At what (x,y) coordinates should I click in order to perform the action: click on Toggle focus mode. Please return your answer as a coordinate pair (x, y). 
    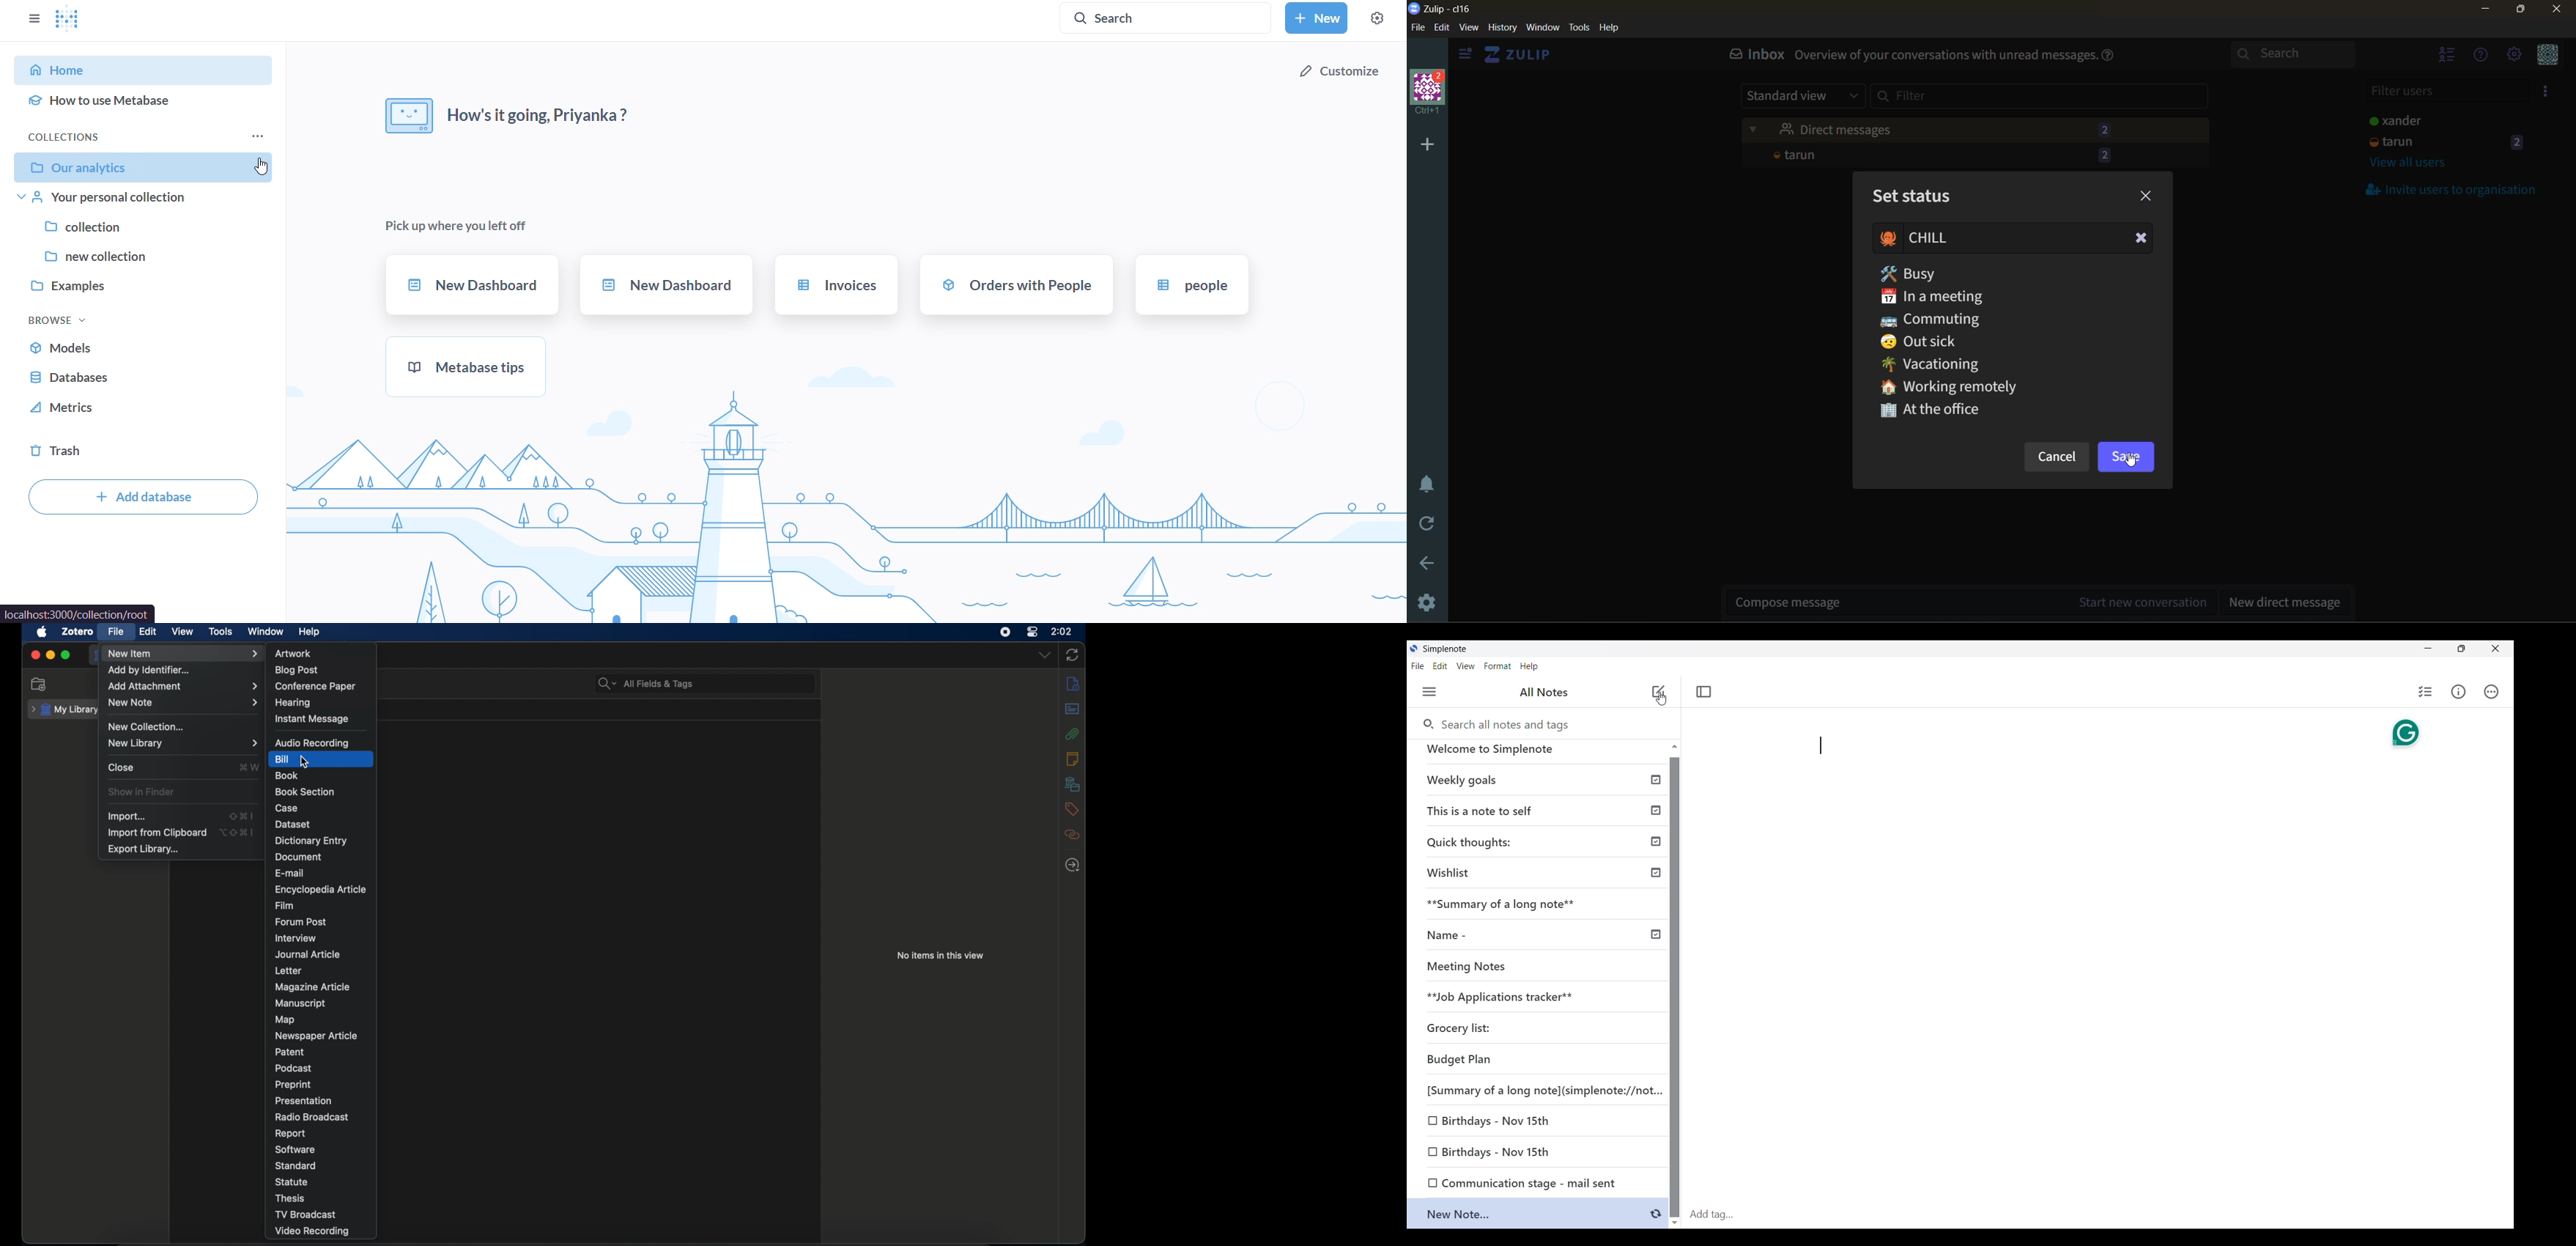
    Looking at the image, I should click on (1704, 692).